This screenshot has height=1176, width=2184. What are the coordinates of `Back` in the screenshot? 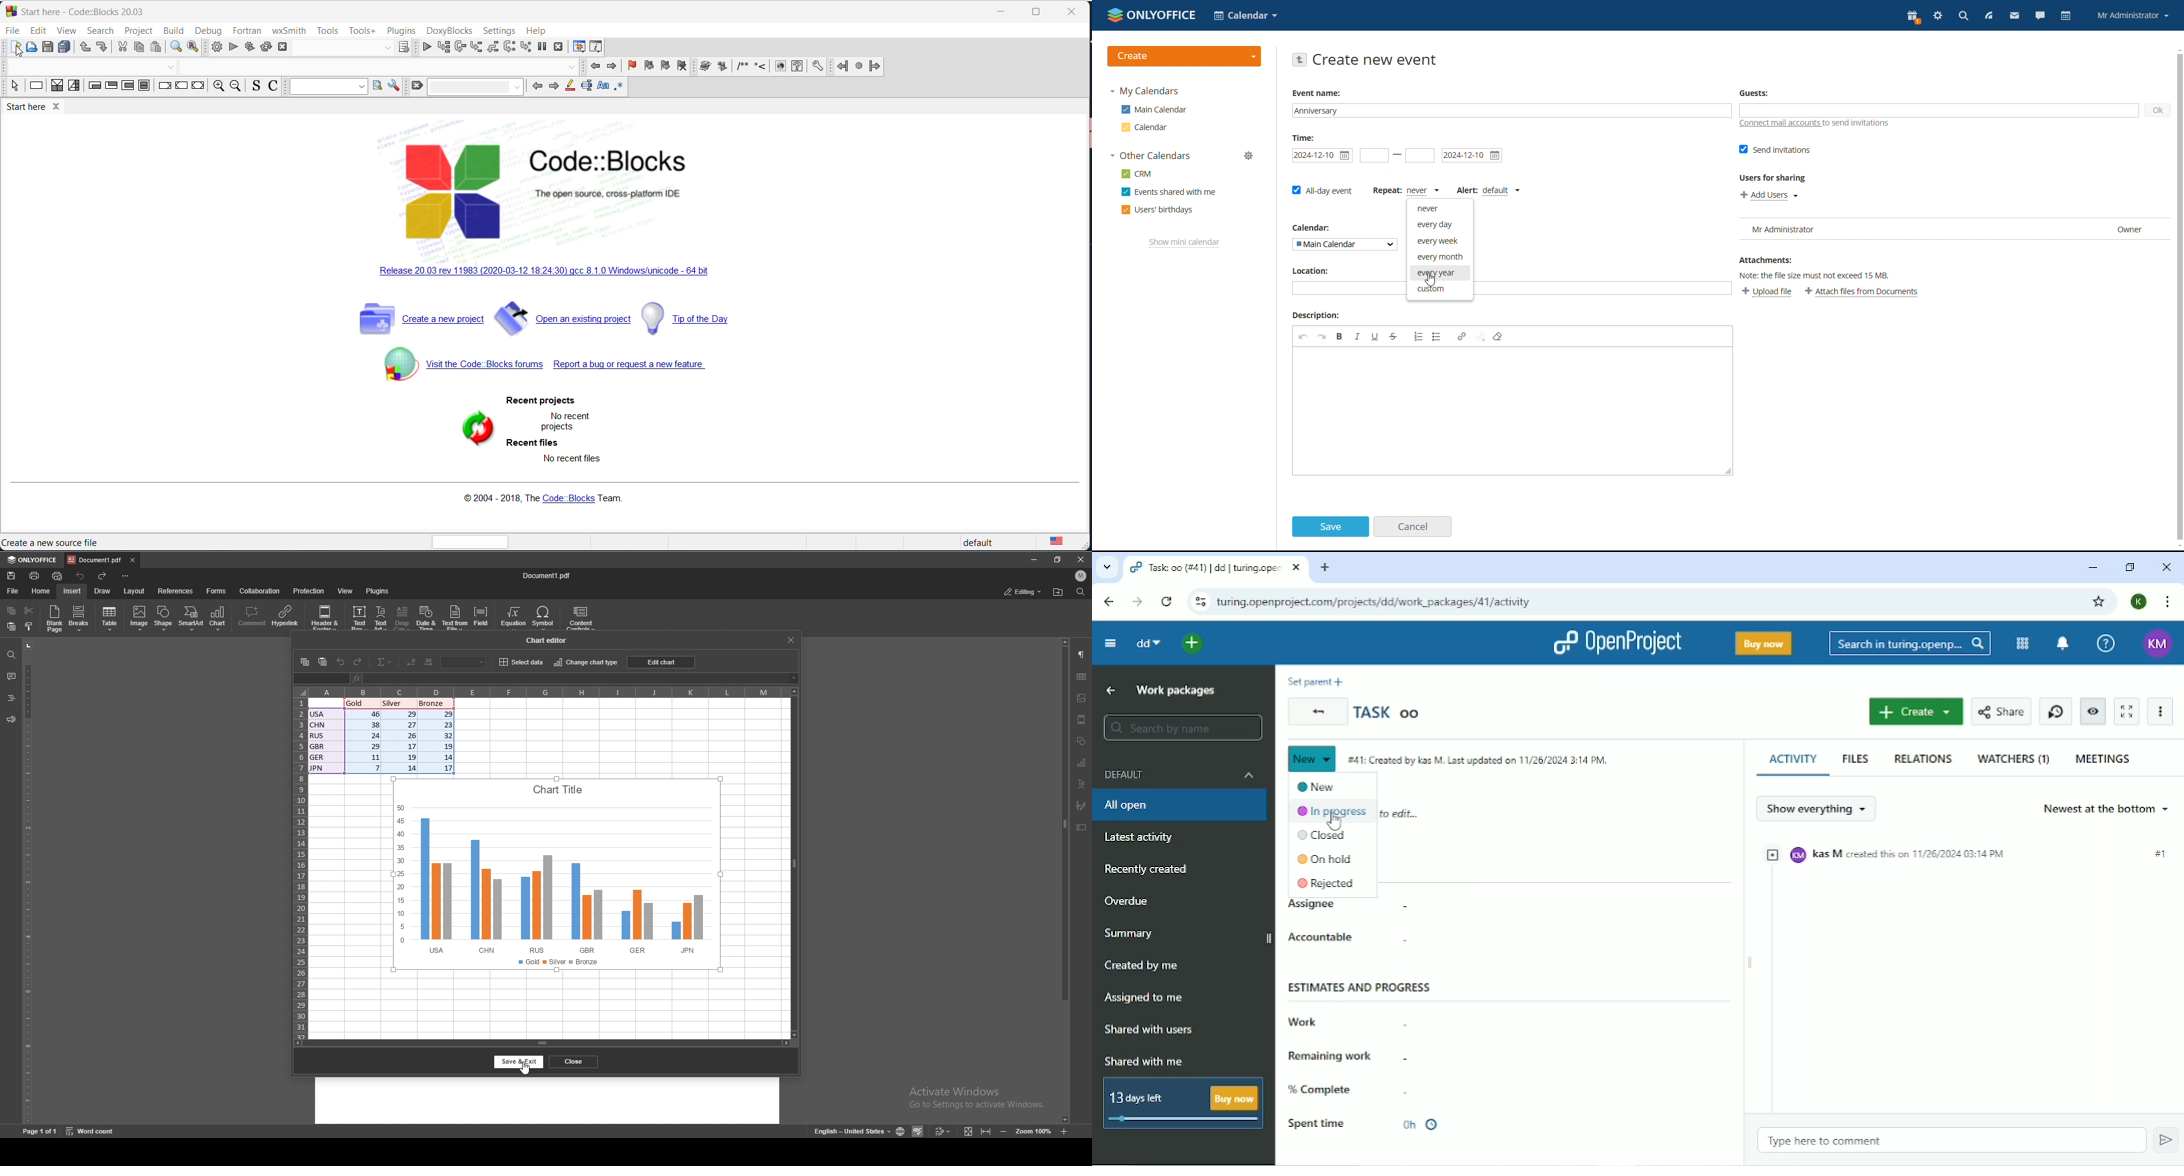 It's located at (1109, 602).